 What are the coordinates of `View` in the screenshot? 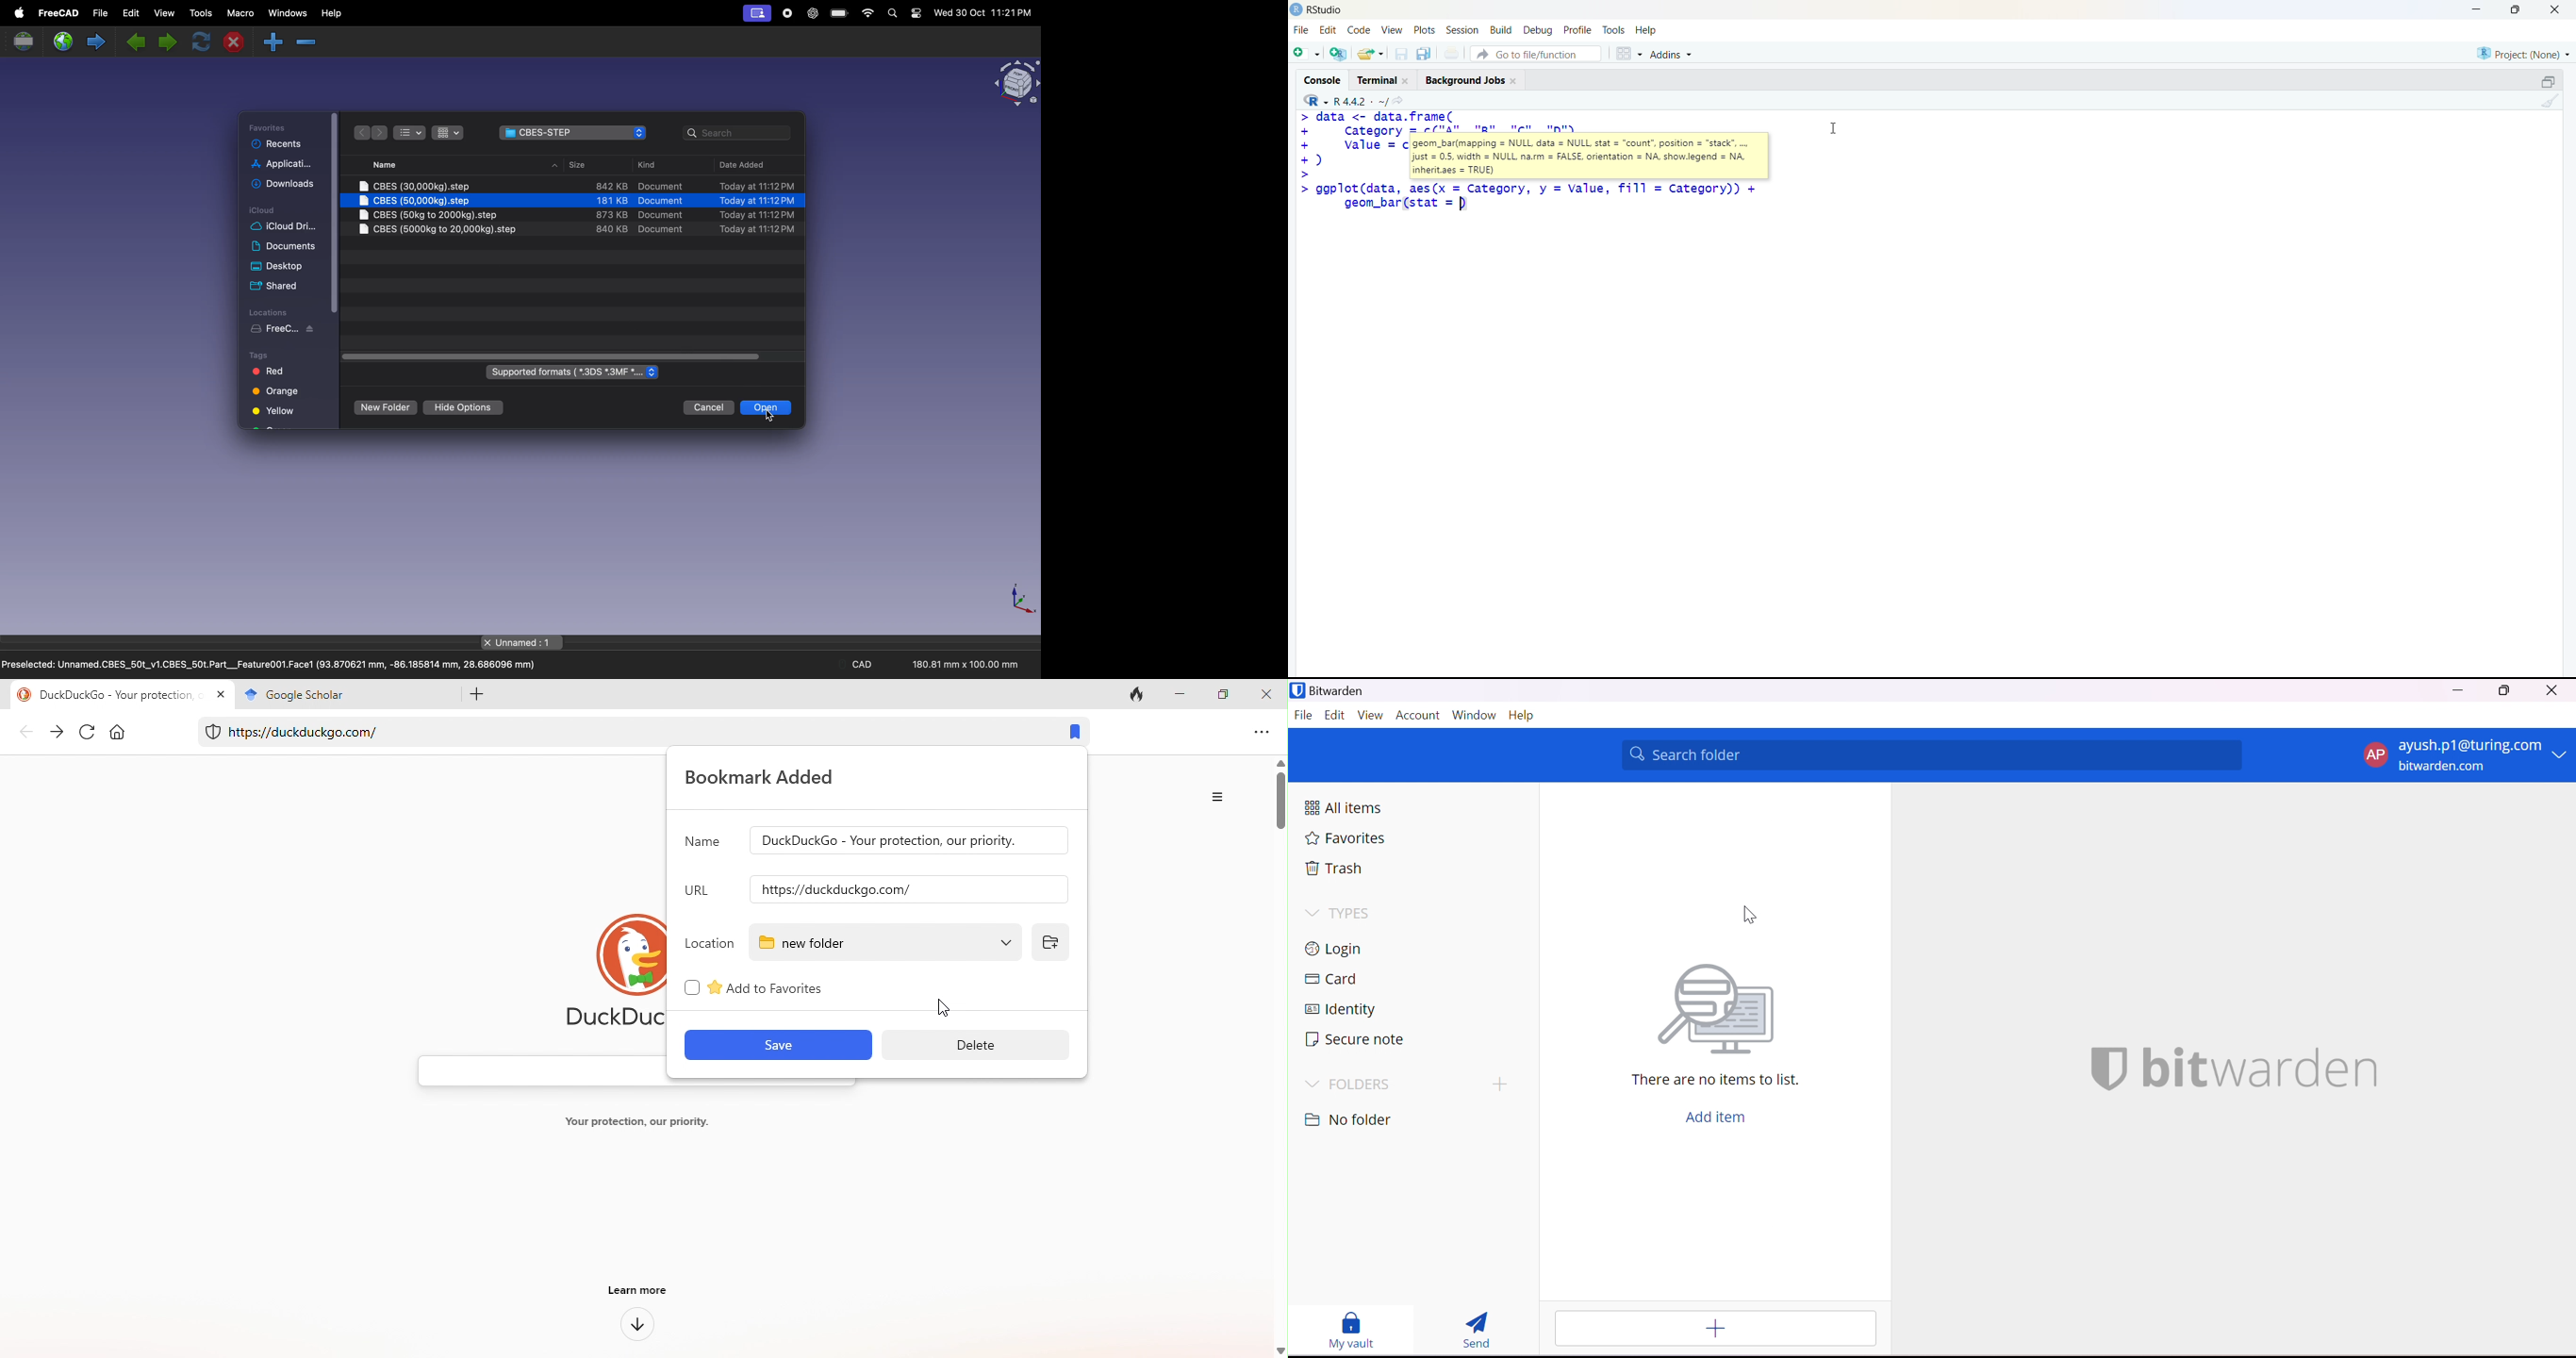 It's located at (1372, 716).